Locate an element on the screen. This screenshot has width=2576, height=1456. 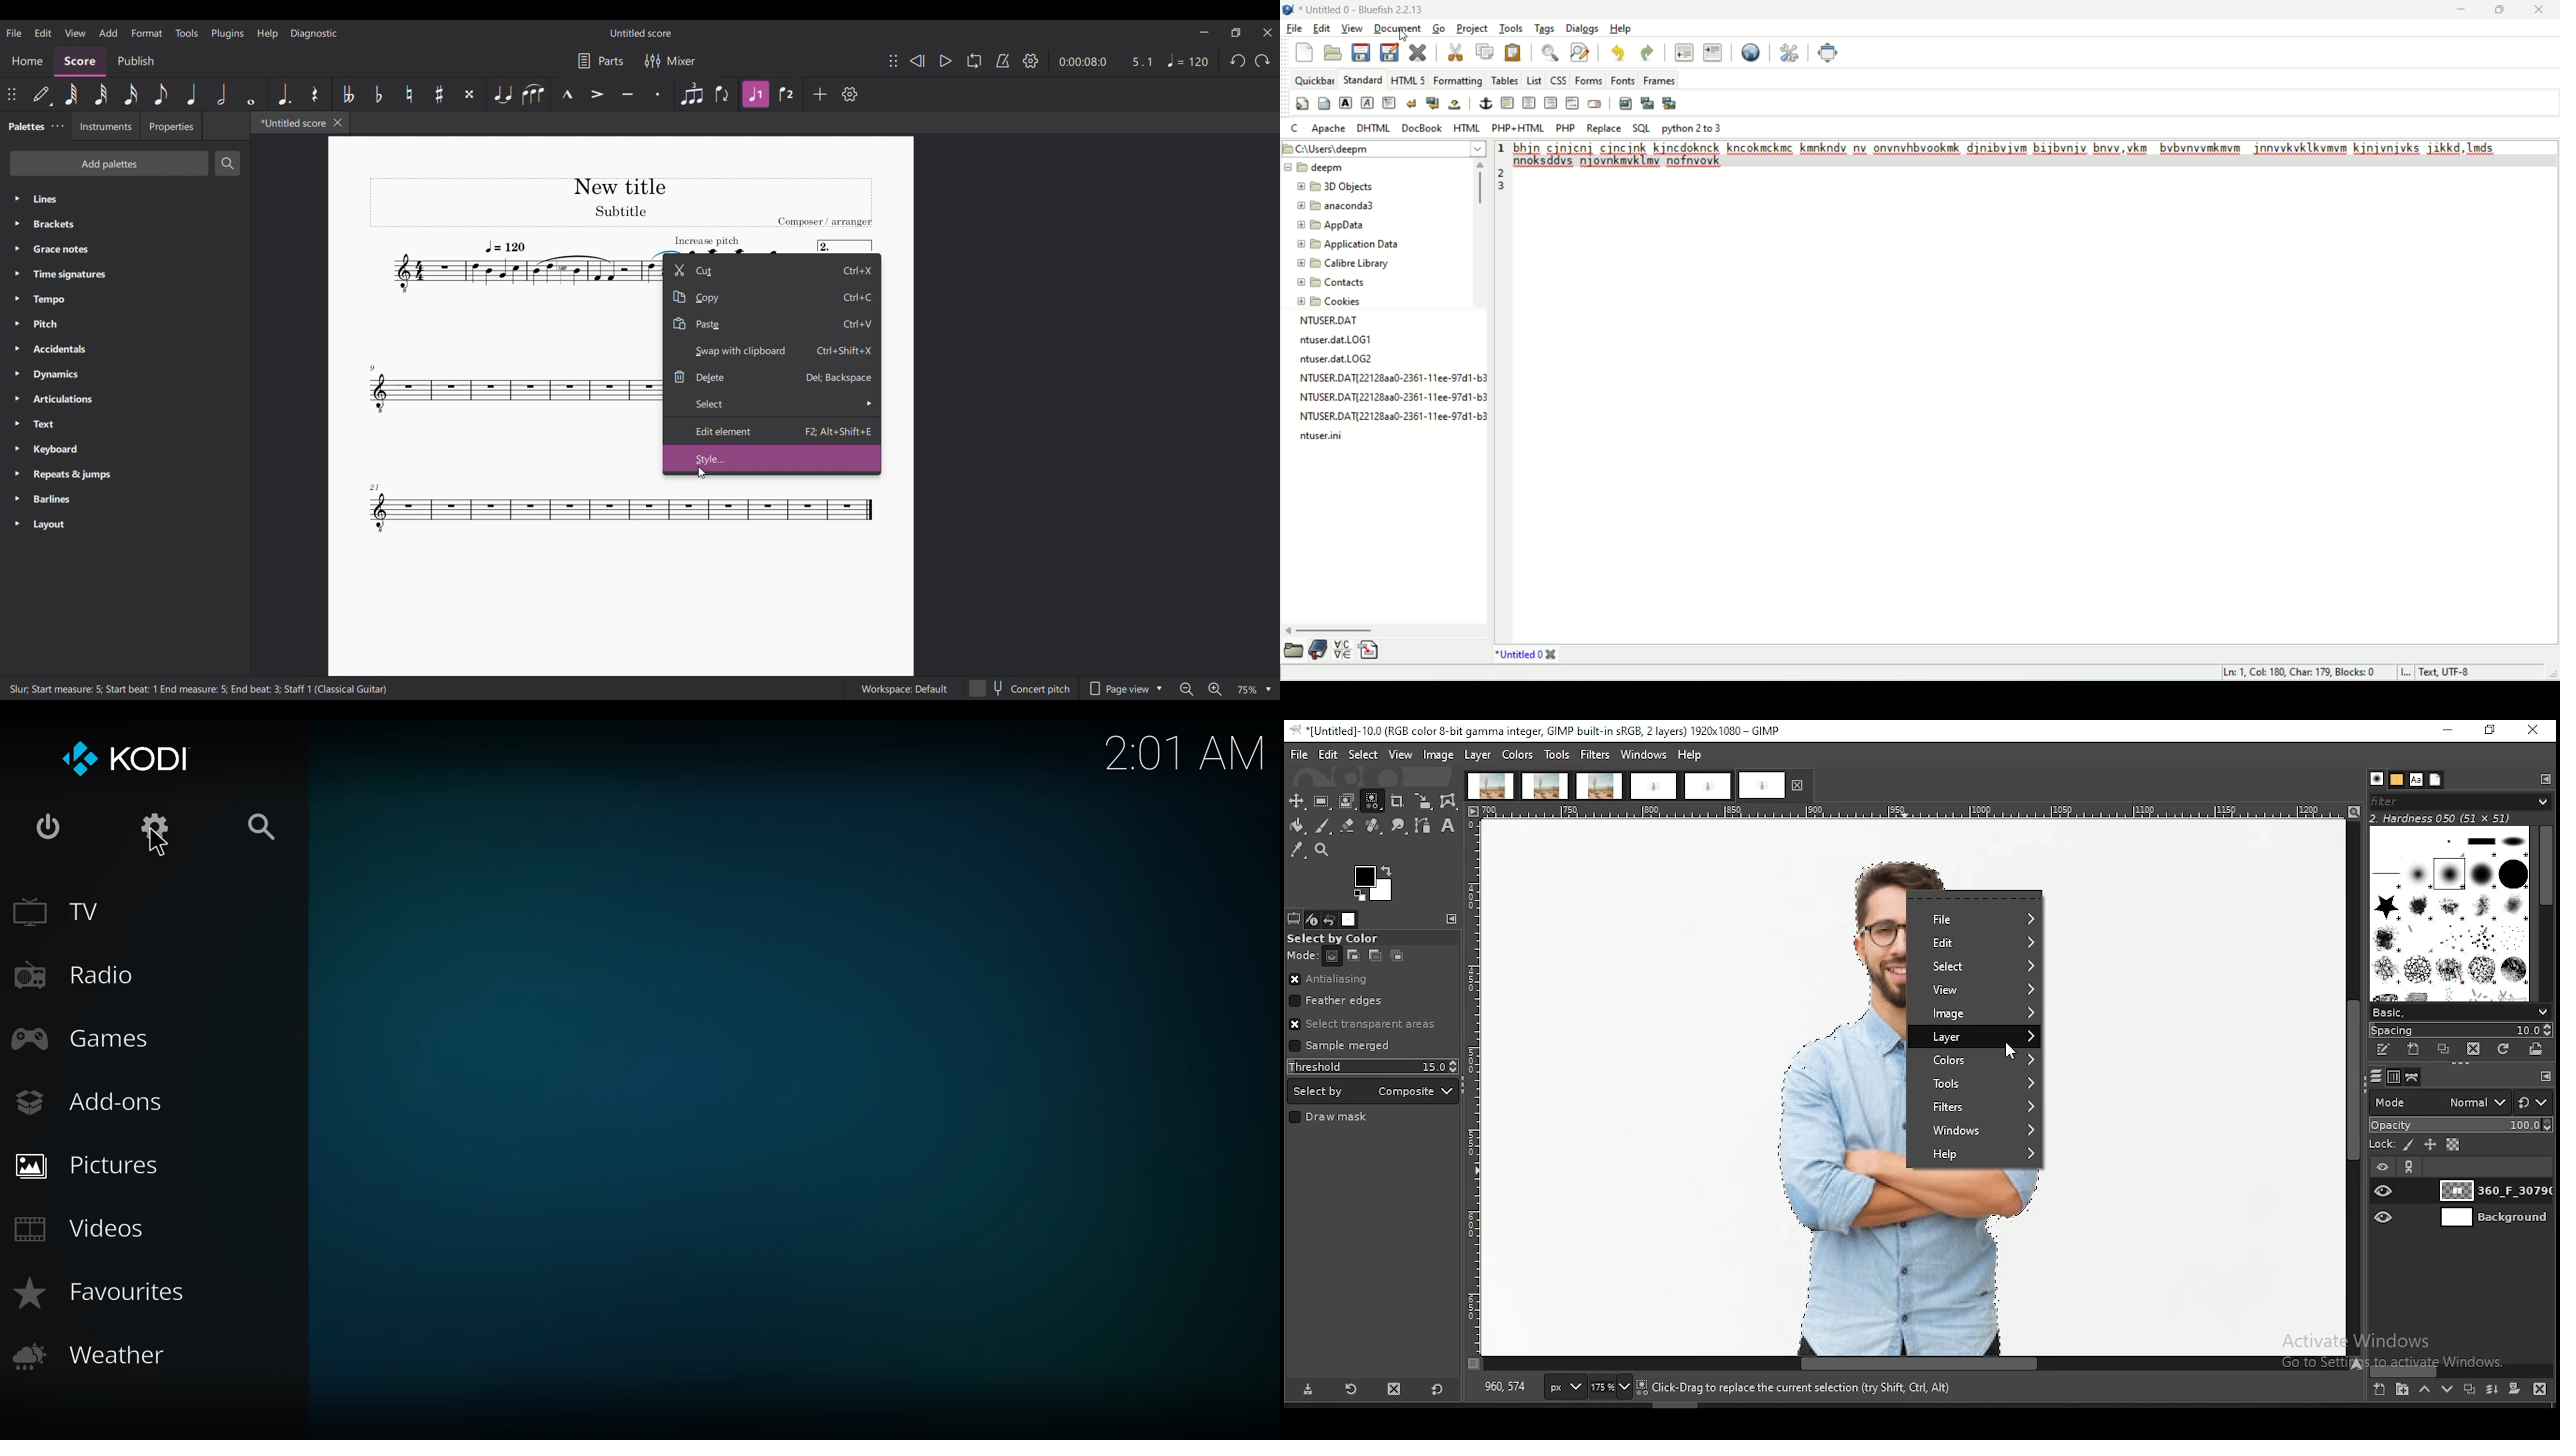
scroll bar is located at coordinates (1908, 1364).